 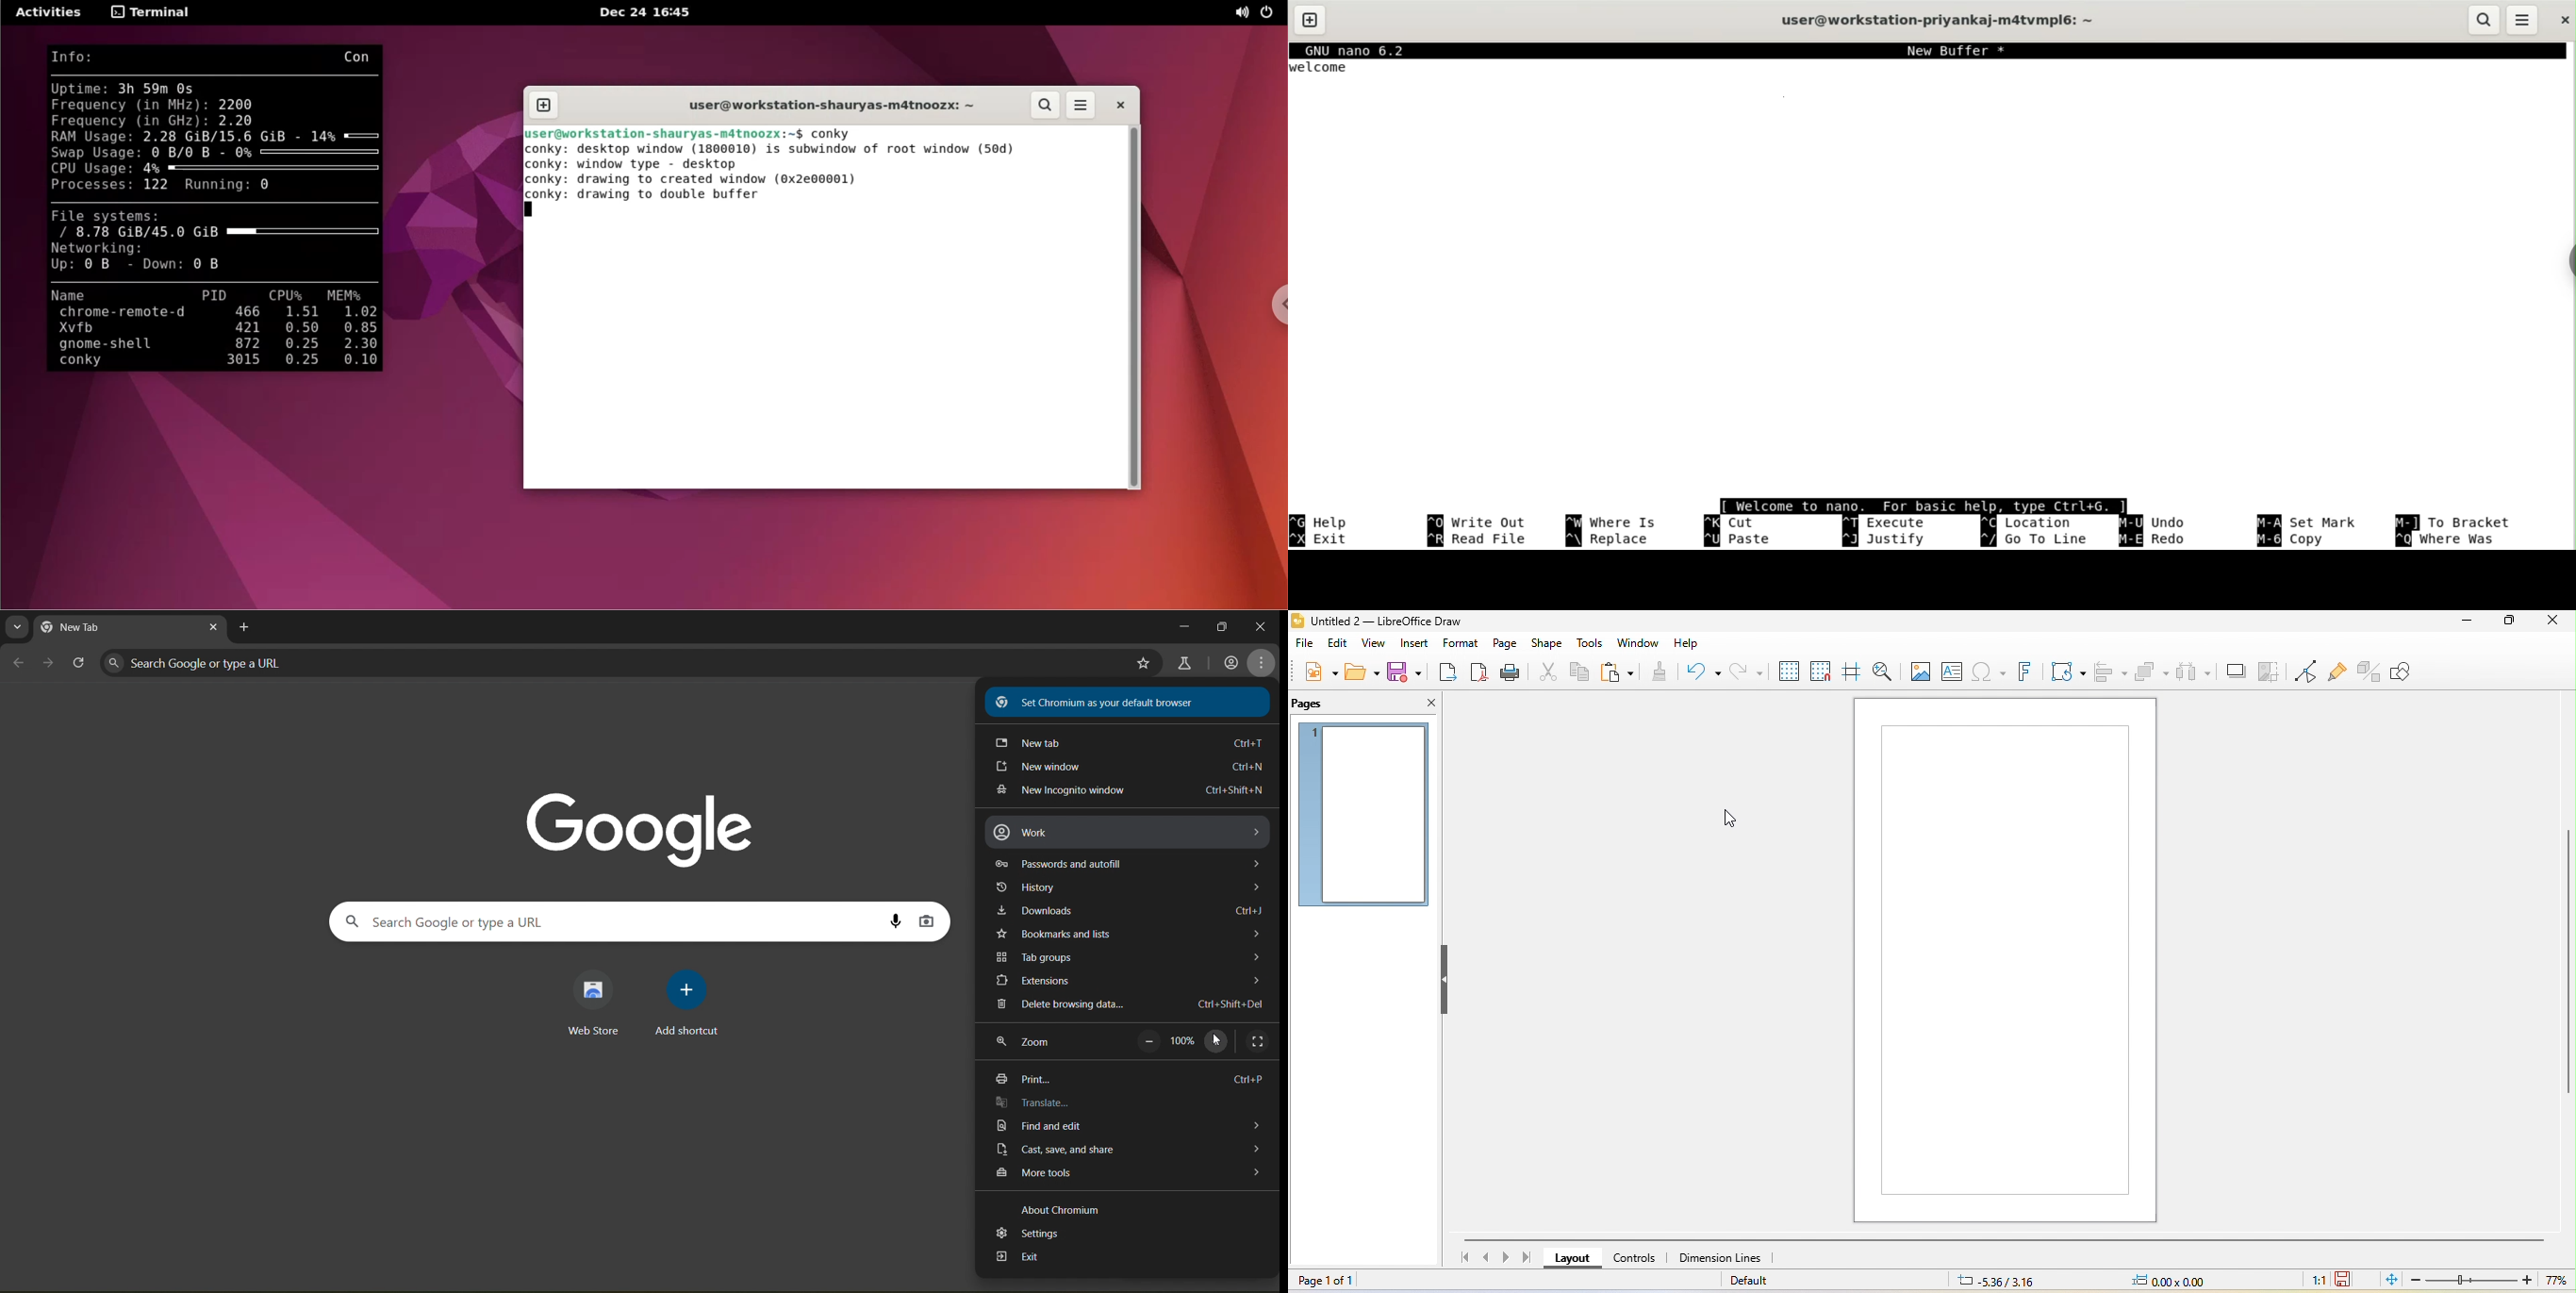 I want to click on display full screen, so click(x=1259, y=1040).